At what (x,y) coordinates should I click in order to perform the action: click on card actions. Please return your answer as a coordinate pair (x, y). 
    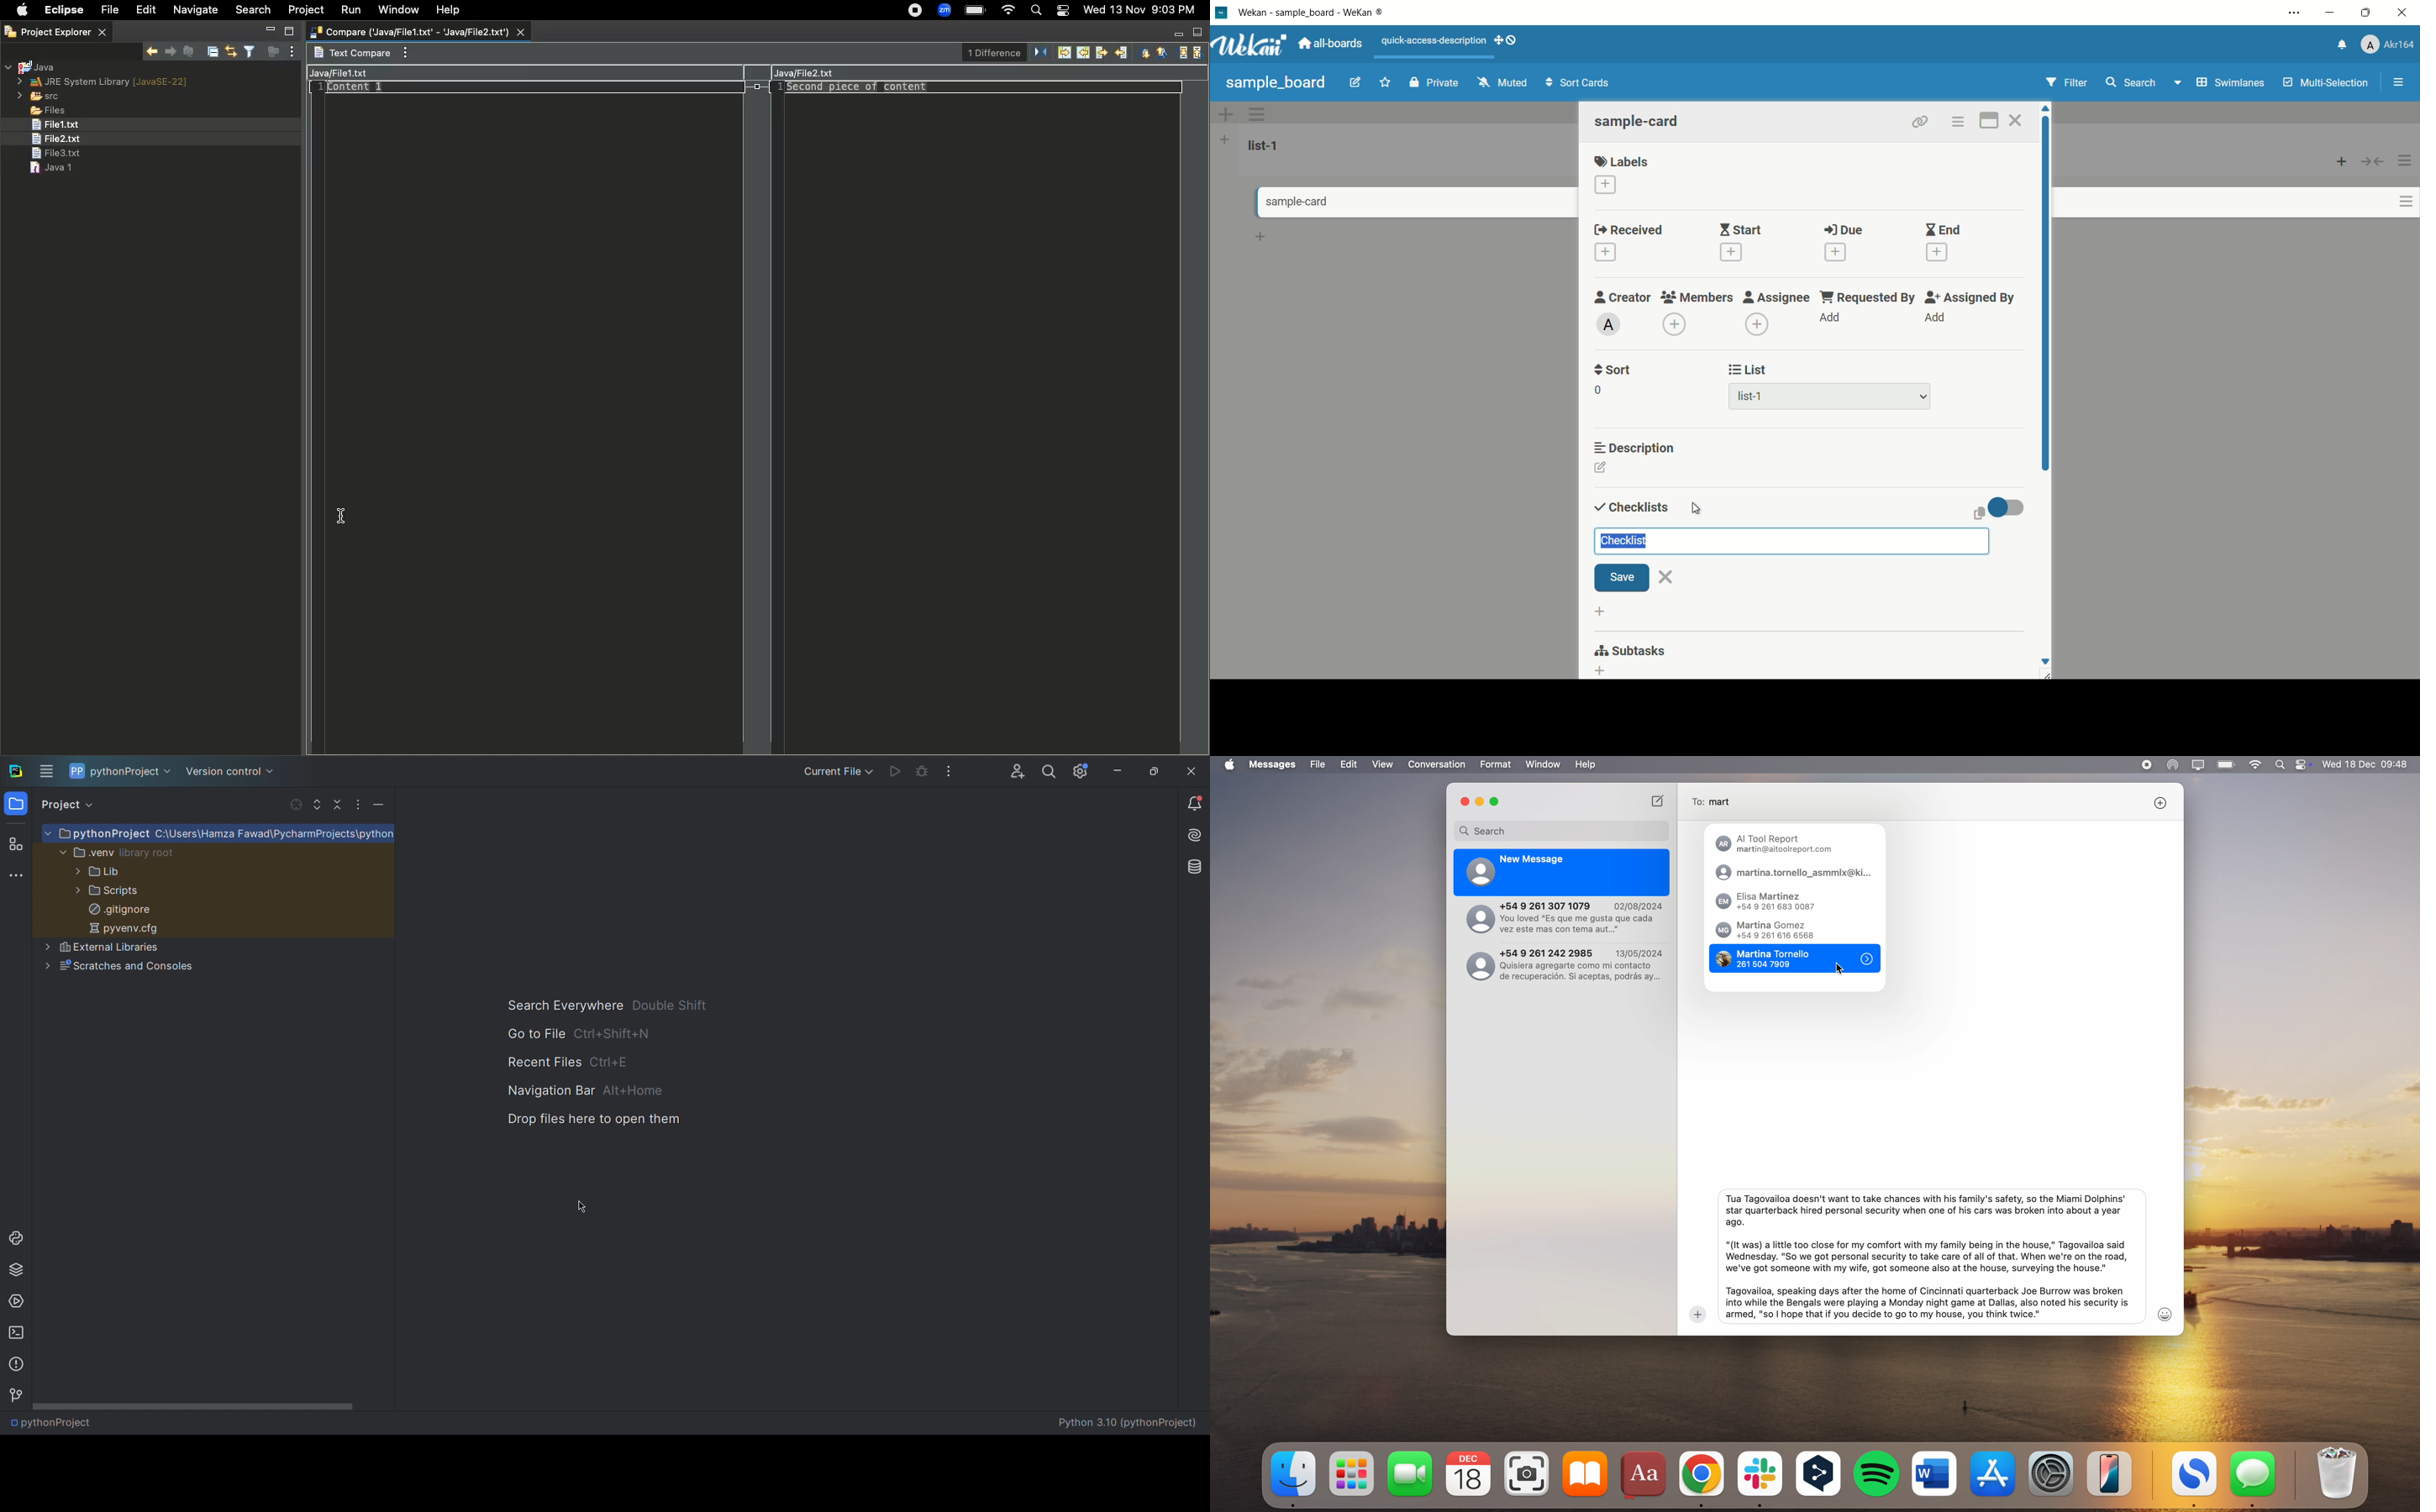
    Looking at the image, I should click on (1957, 122).